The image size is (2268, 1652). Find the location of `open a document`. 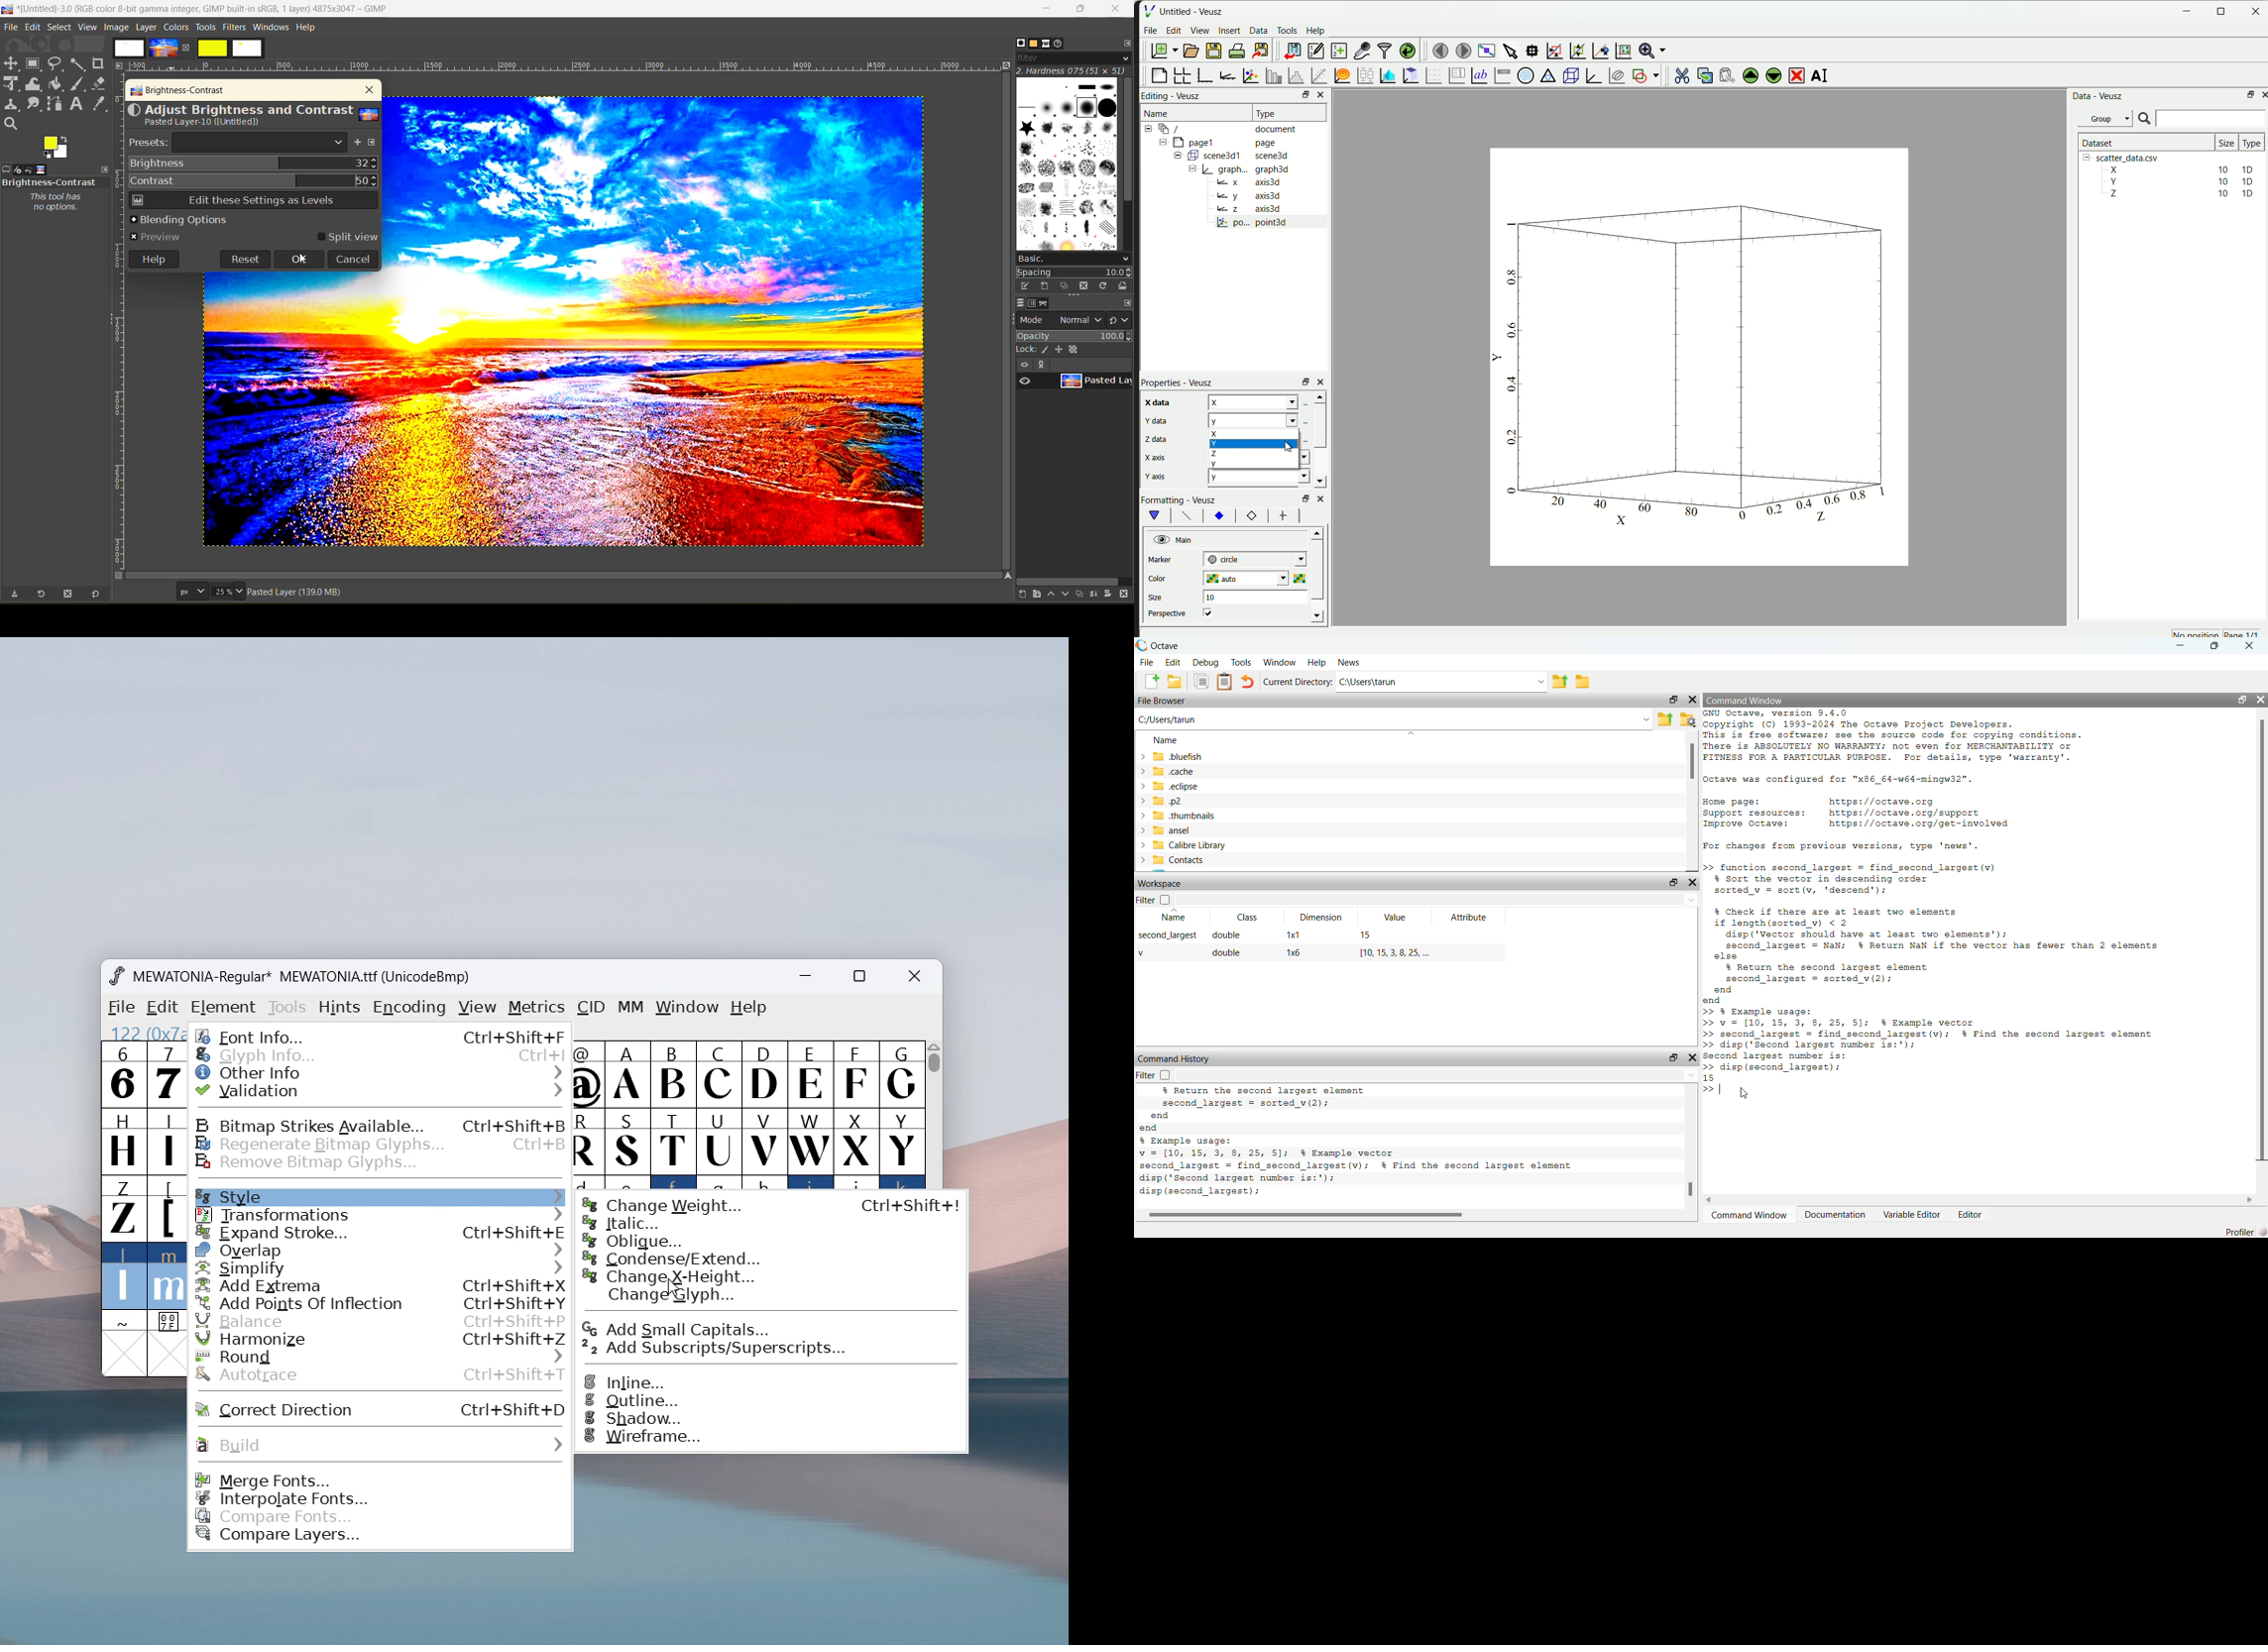

open a document is located at coordinates (1190, 50).